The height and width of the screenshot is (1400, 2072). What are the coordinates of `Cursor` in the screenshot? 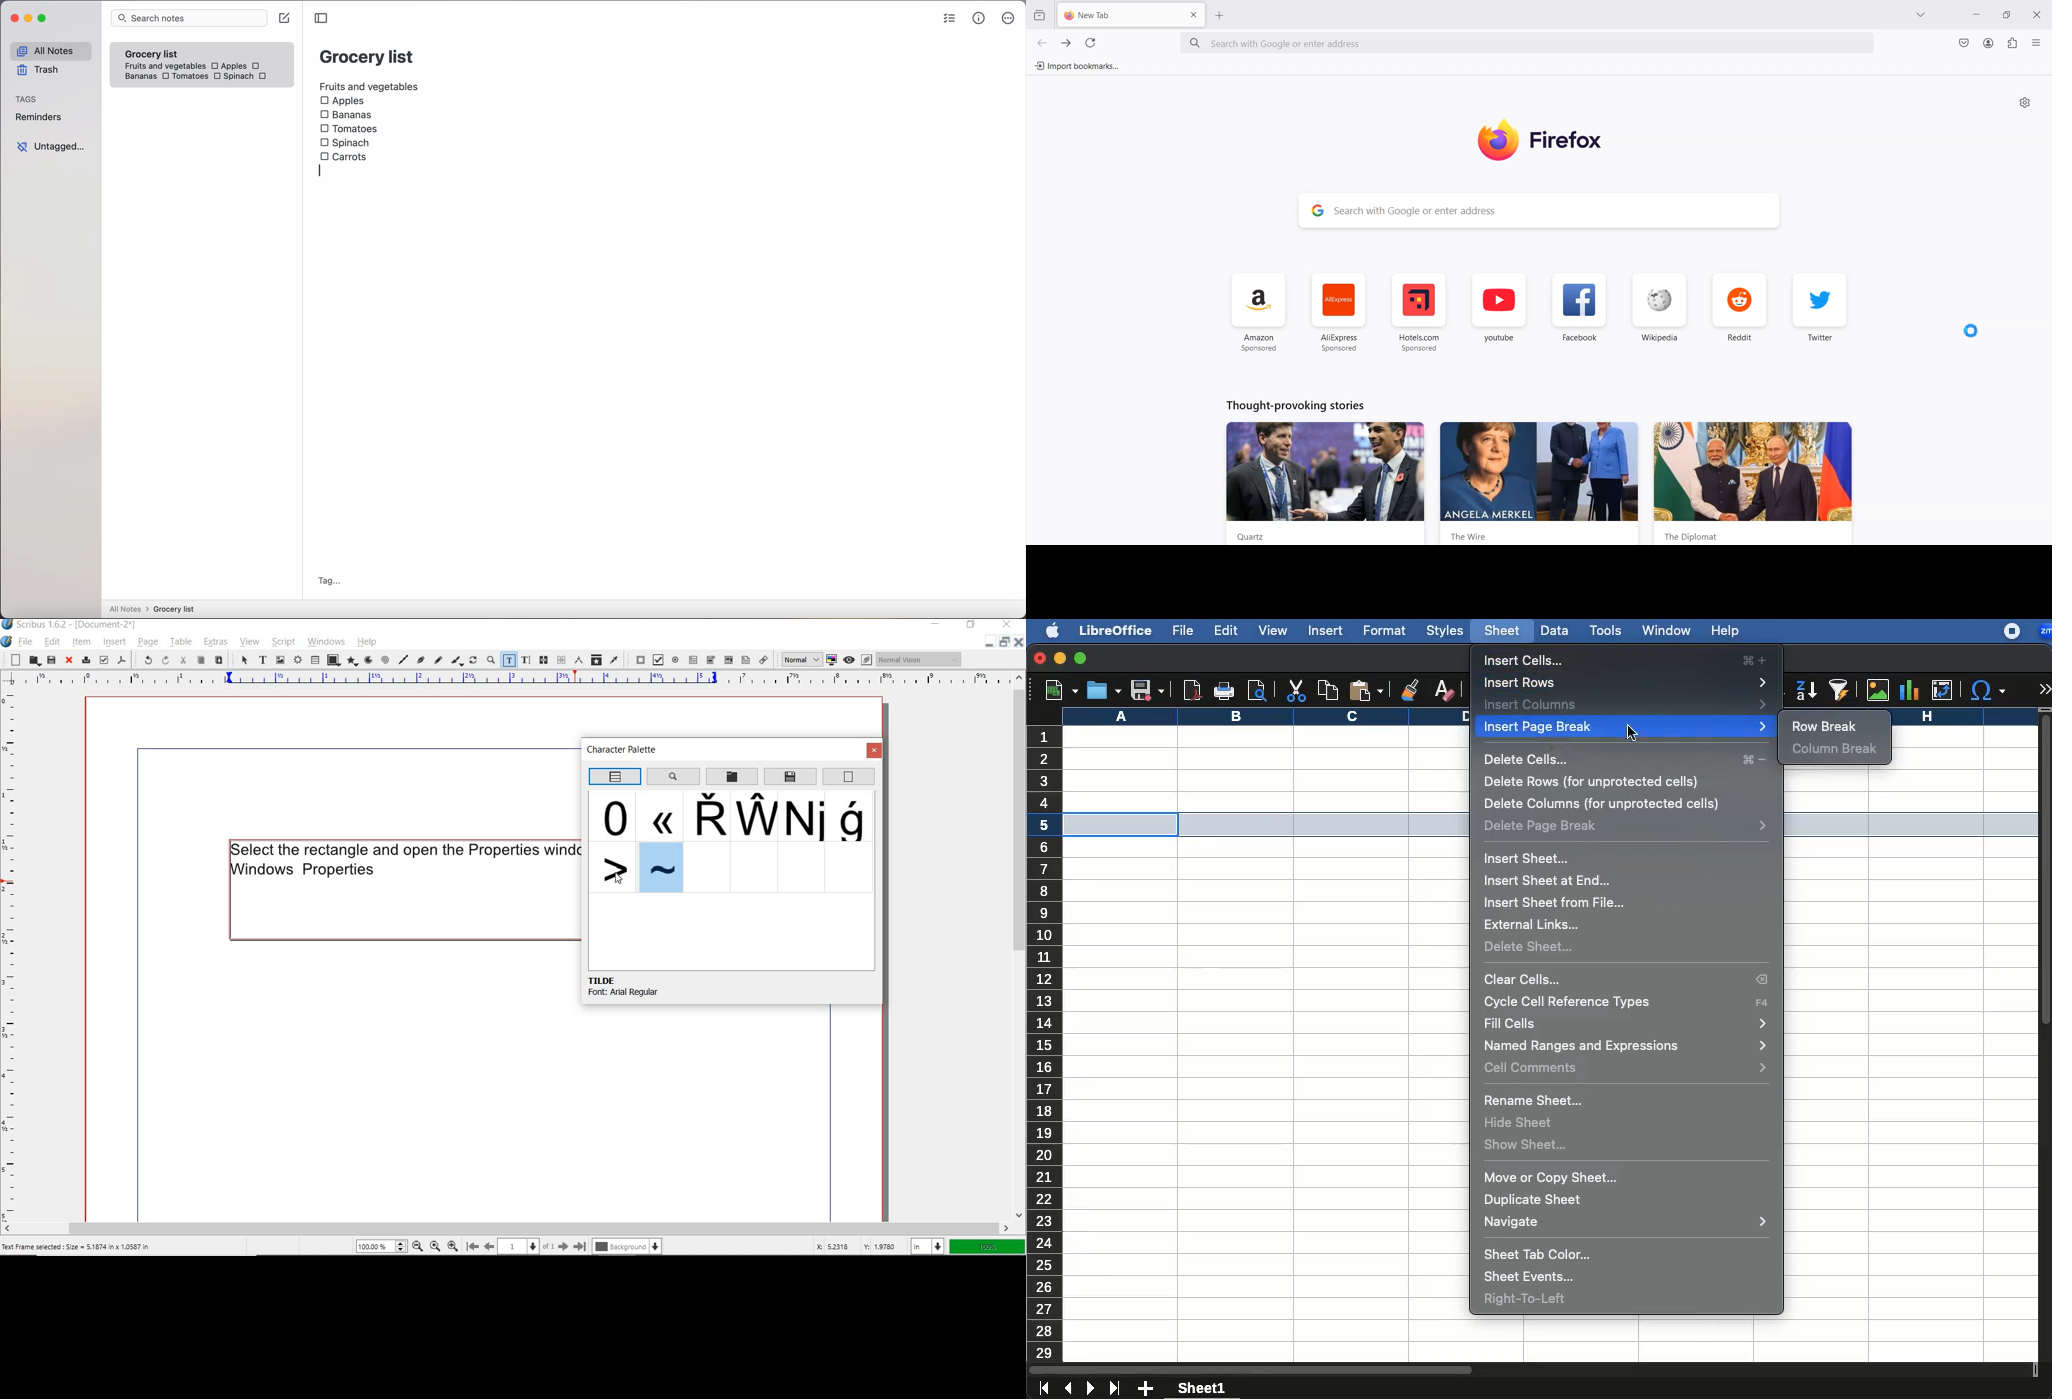 It's located at (620, 879).